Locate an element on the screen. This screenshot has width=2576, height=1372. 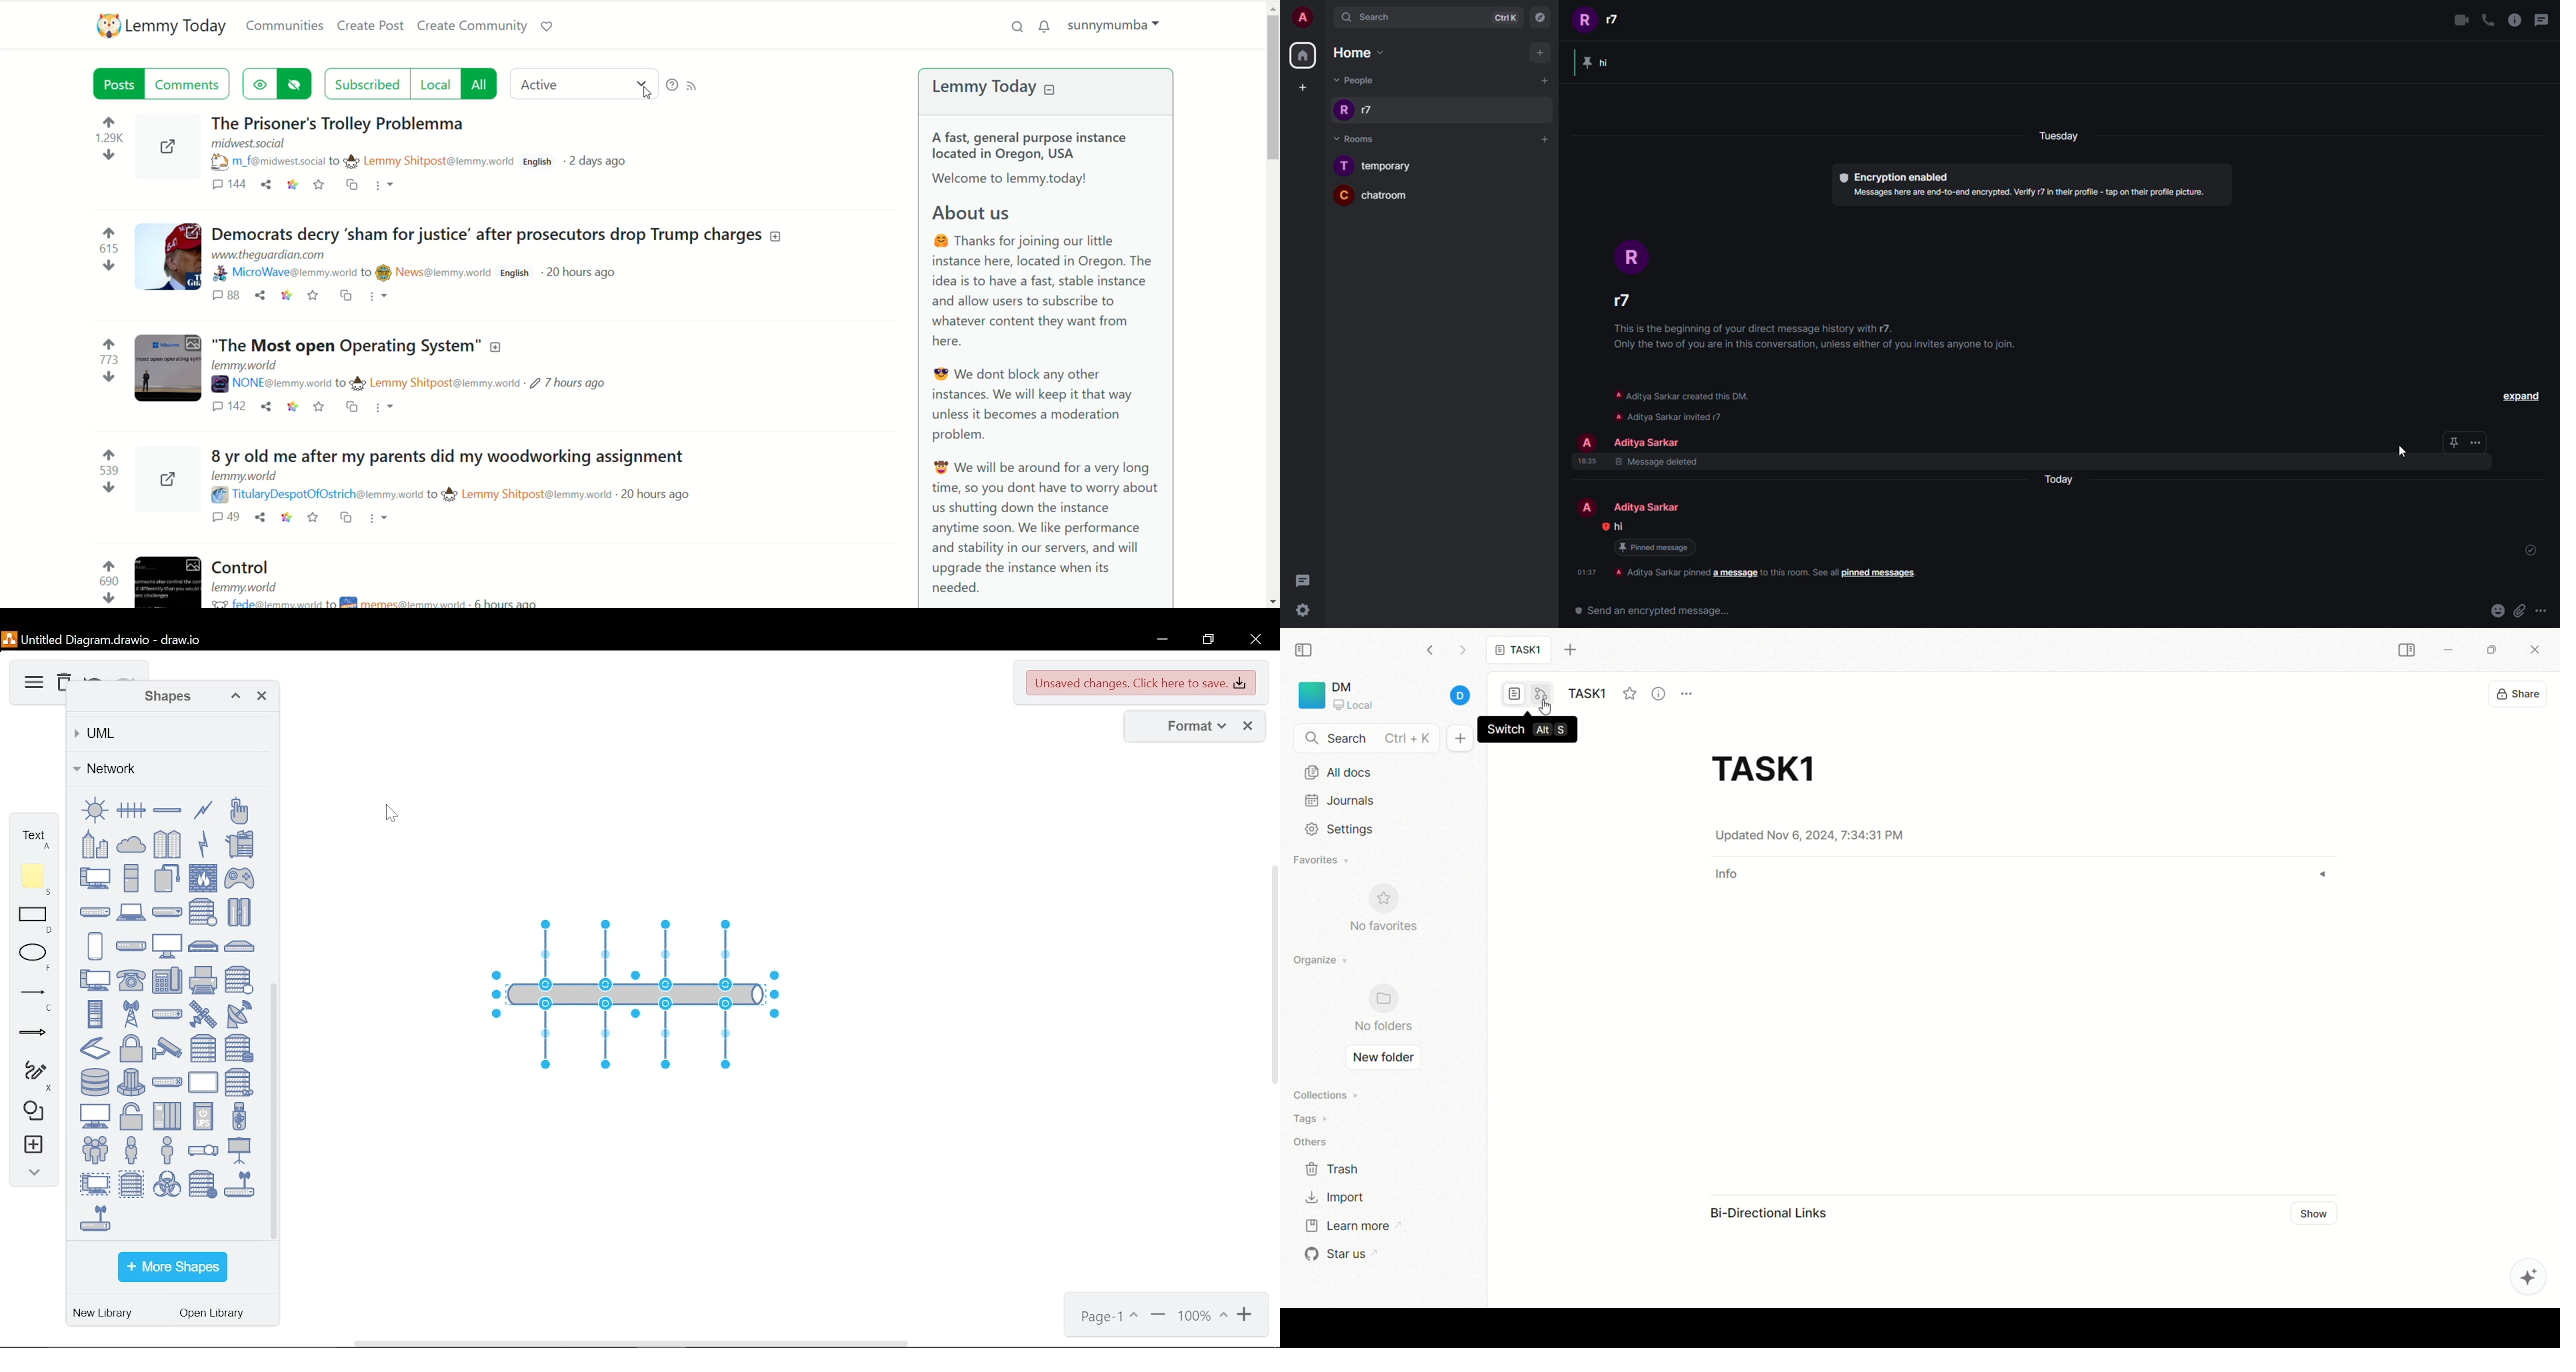
ctrlK is located at coordinates (1504, 17).